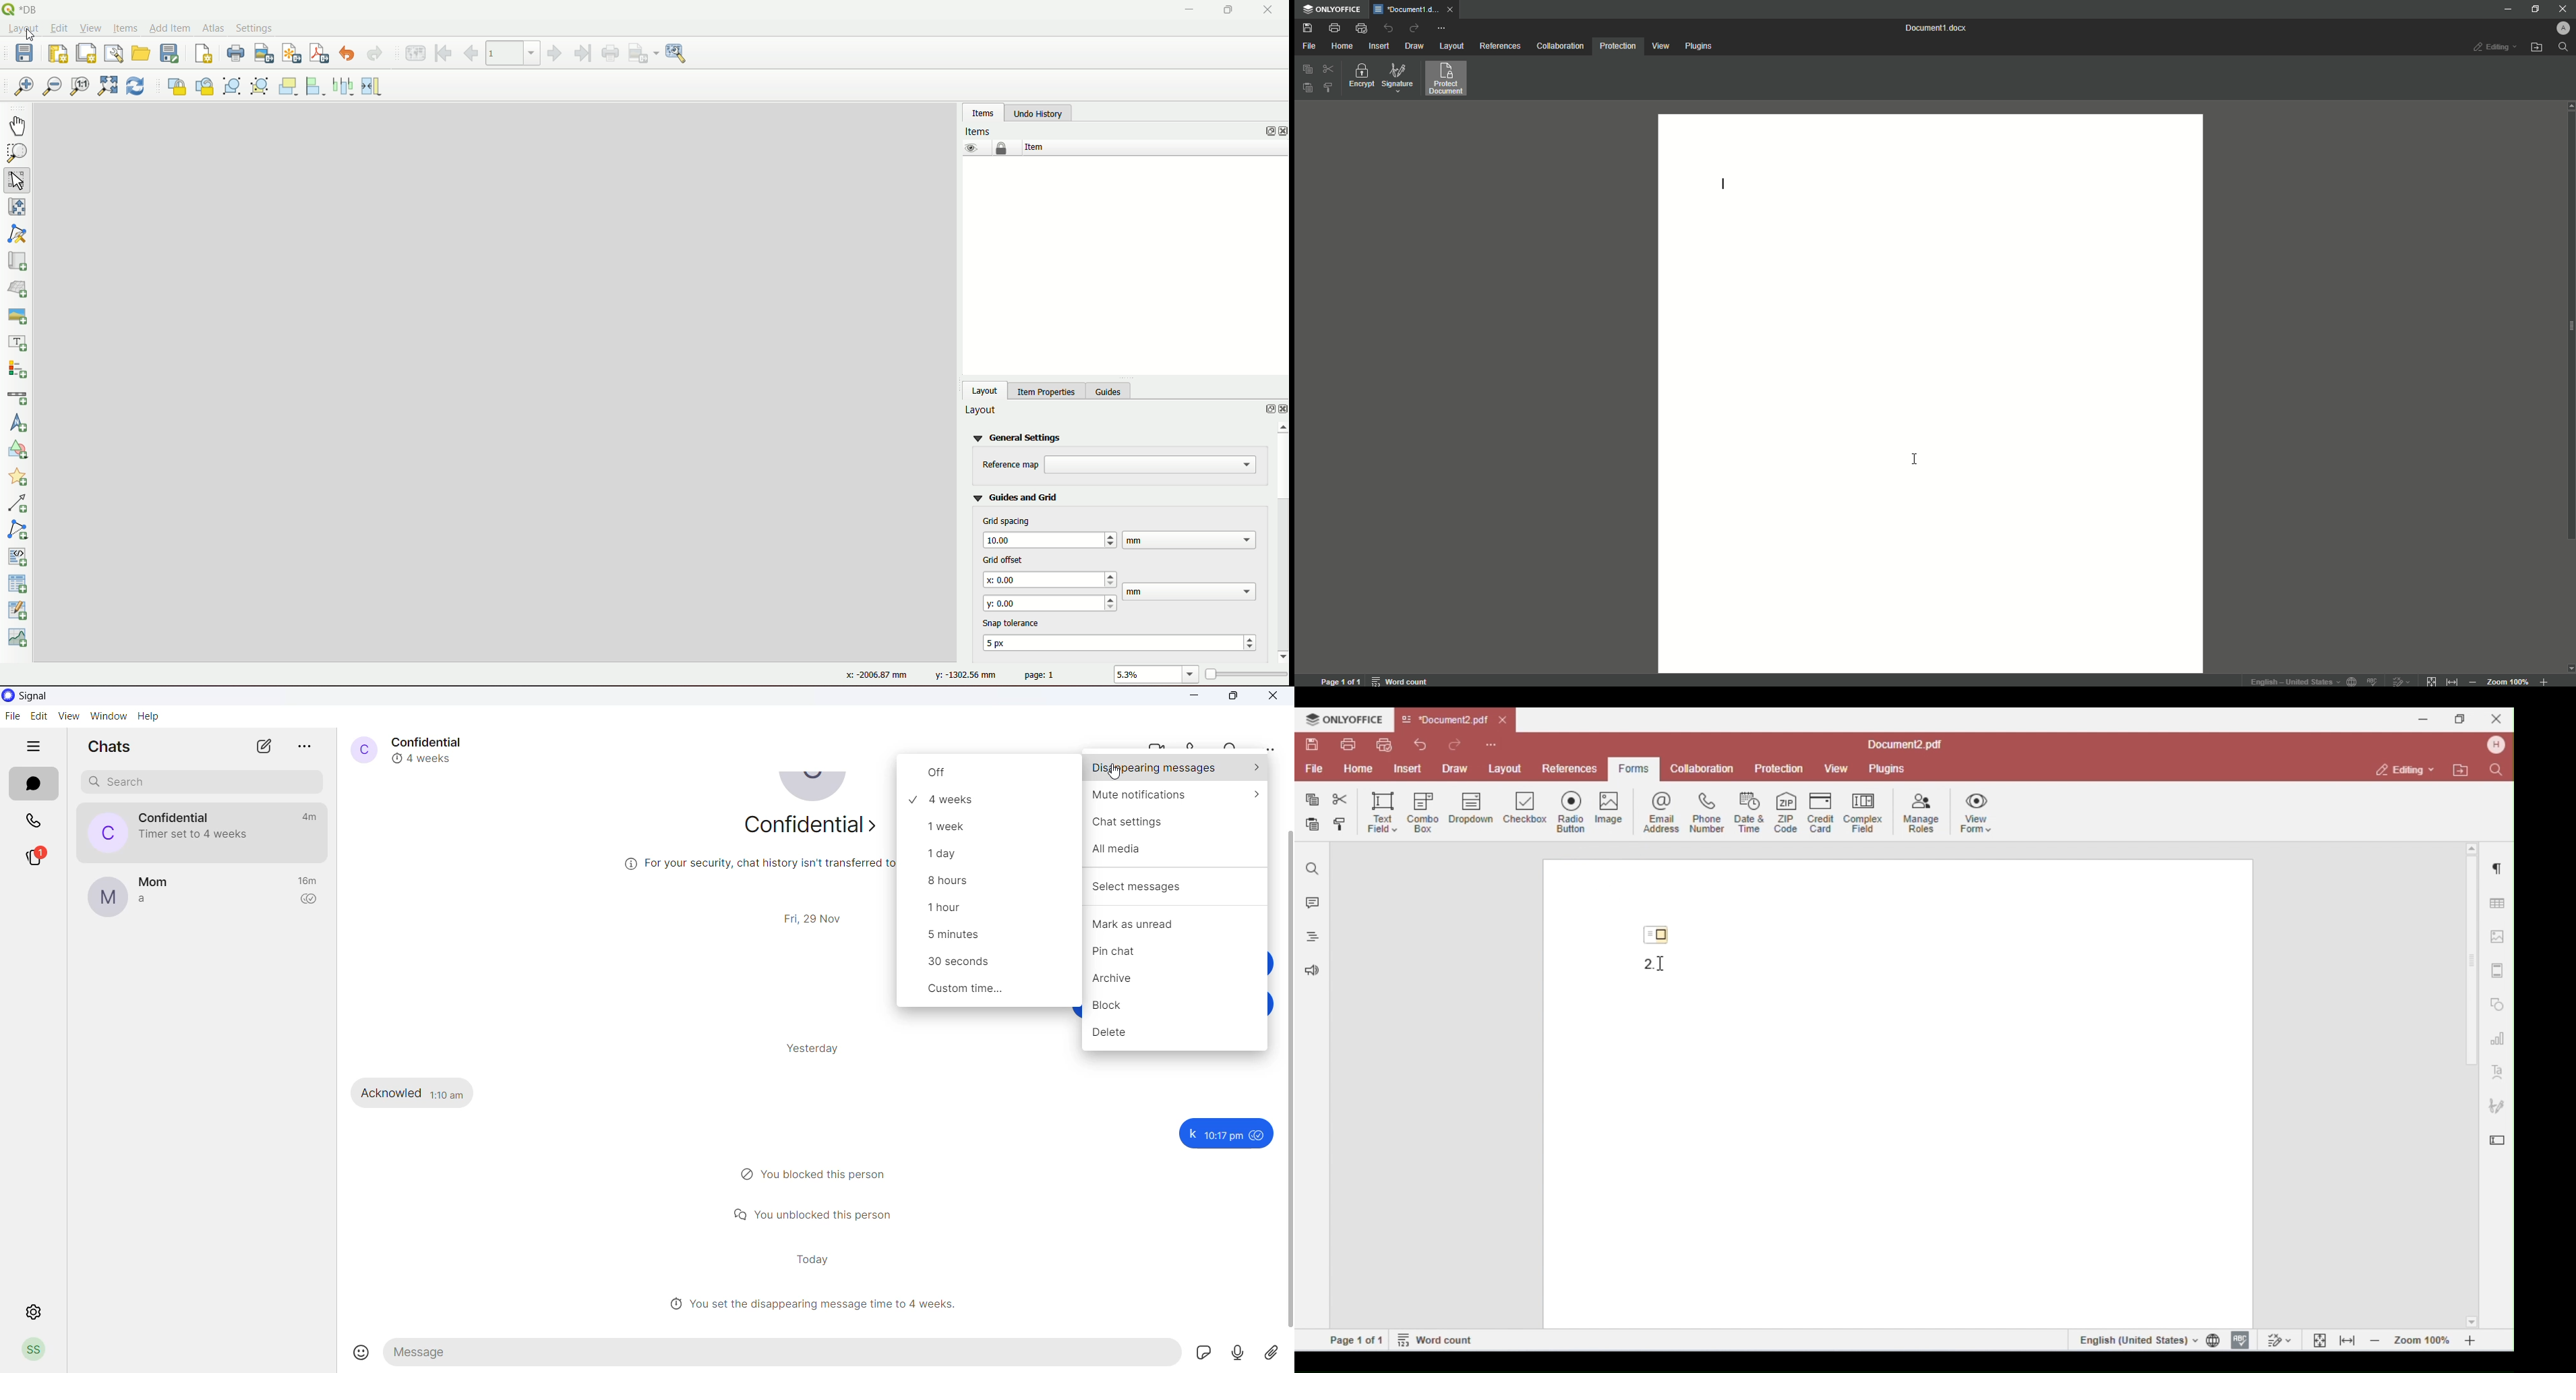  I want to click on Zoom out, so click(2472, 679).